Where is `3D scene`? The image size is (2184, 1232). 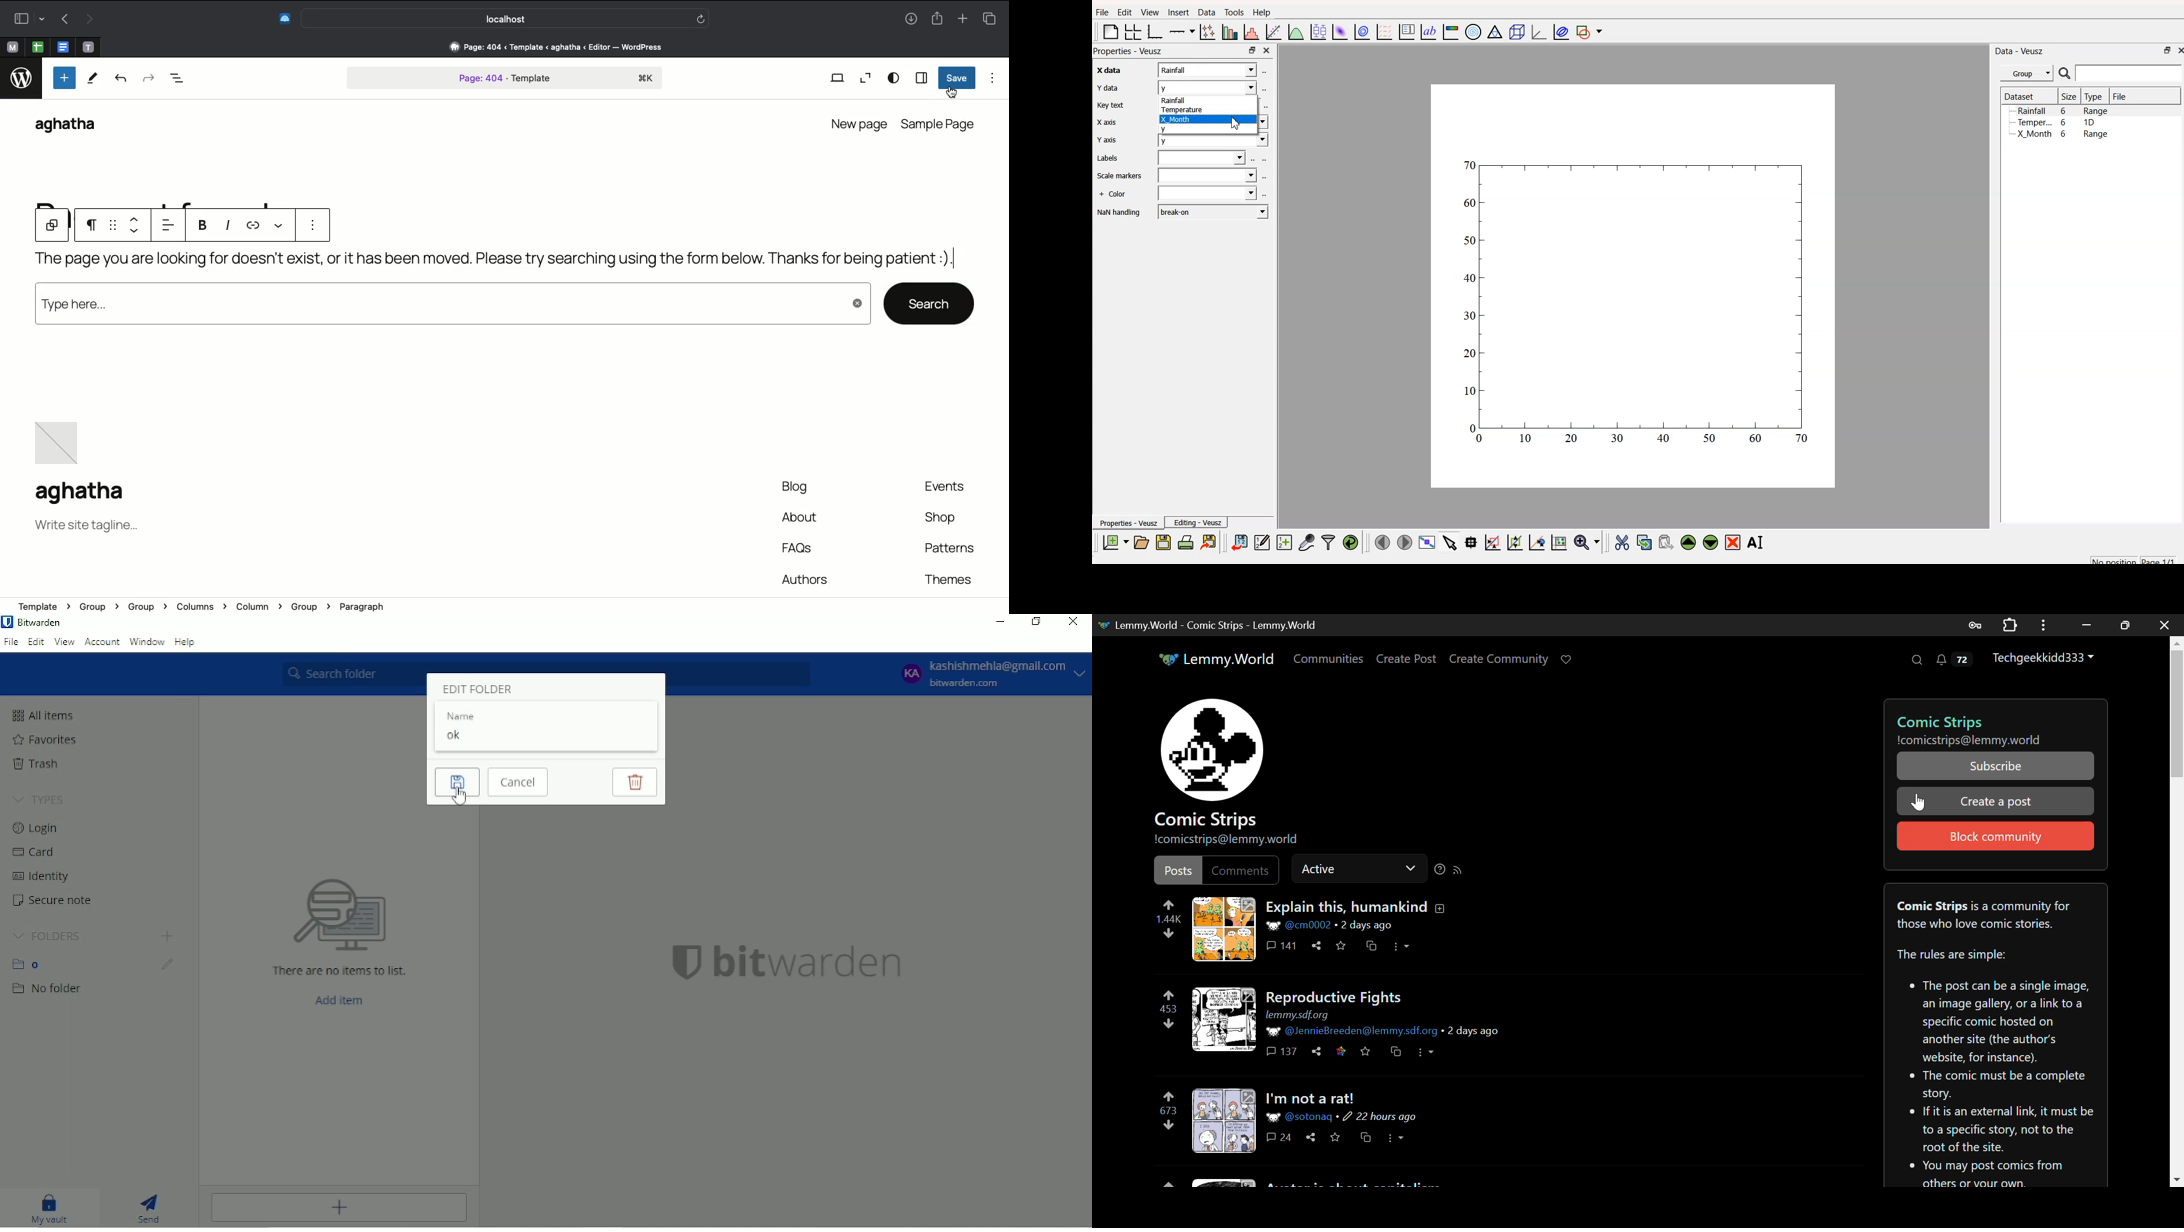 3D scene is located at coordinates (1514, 31).